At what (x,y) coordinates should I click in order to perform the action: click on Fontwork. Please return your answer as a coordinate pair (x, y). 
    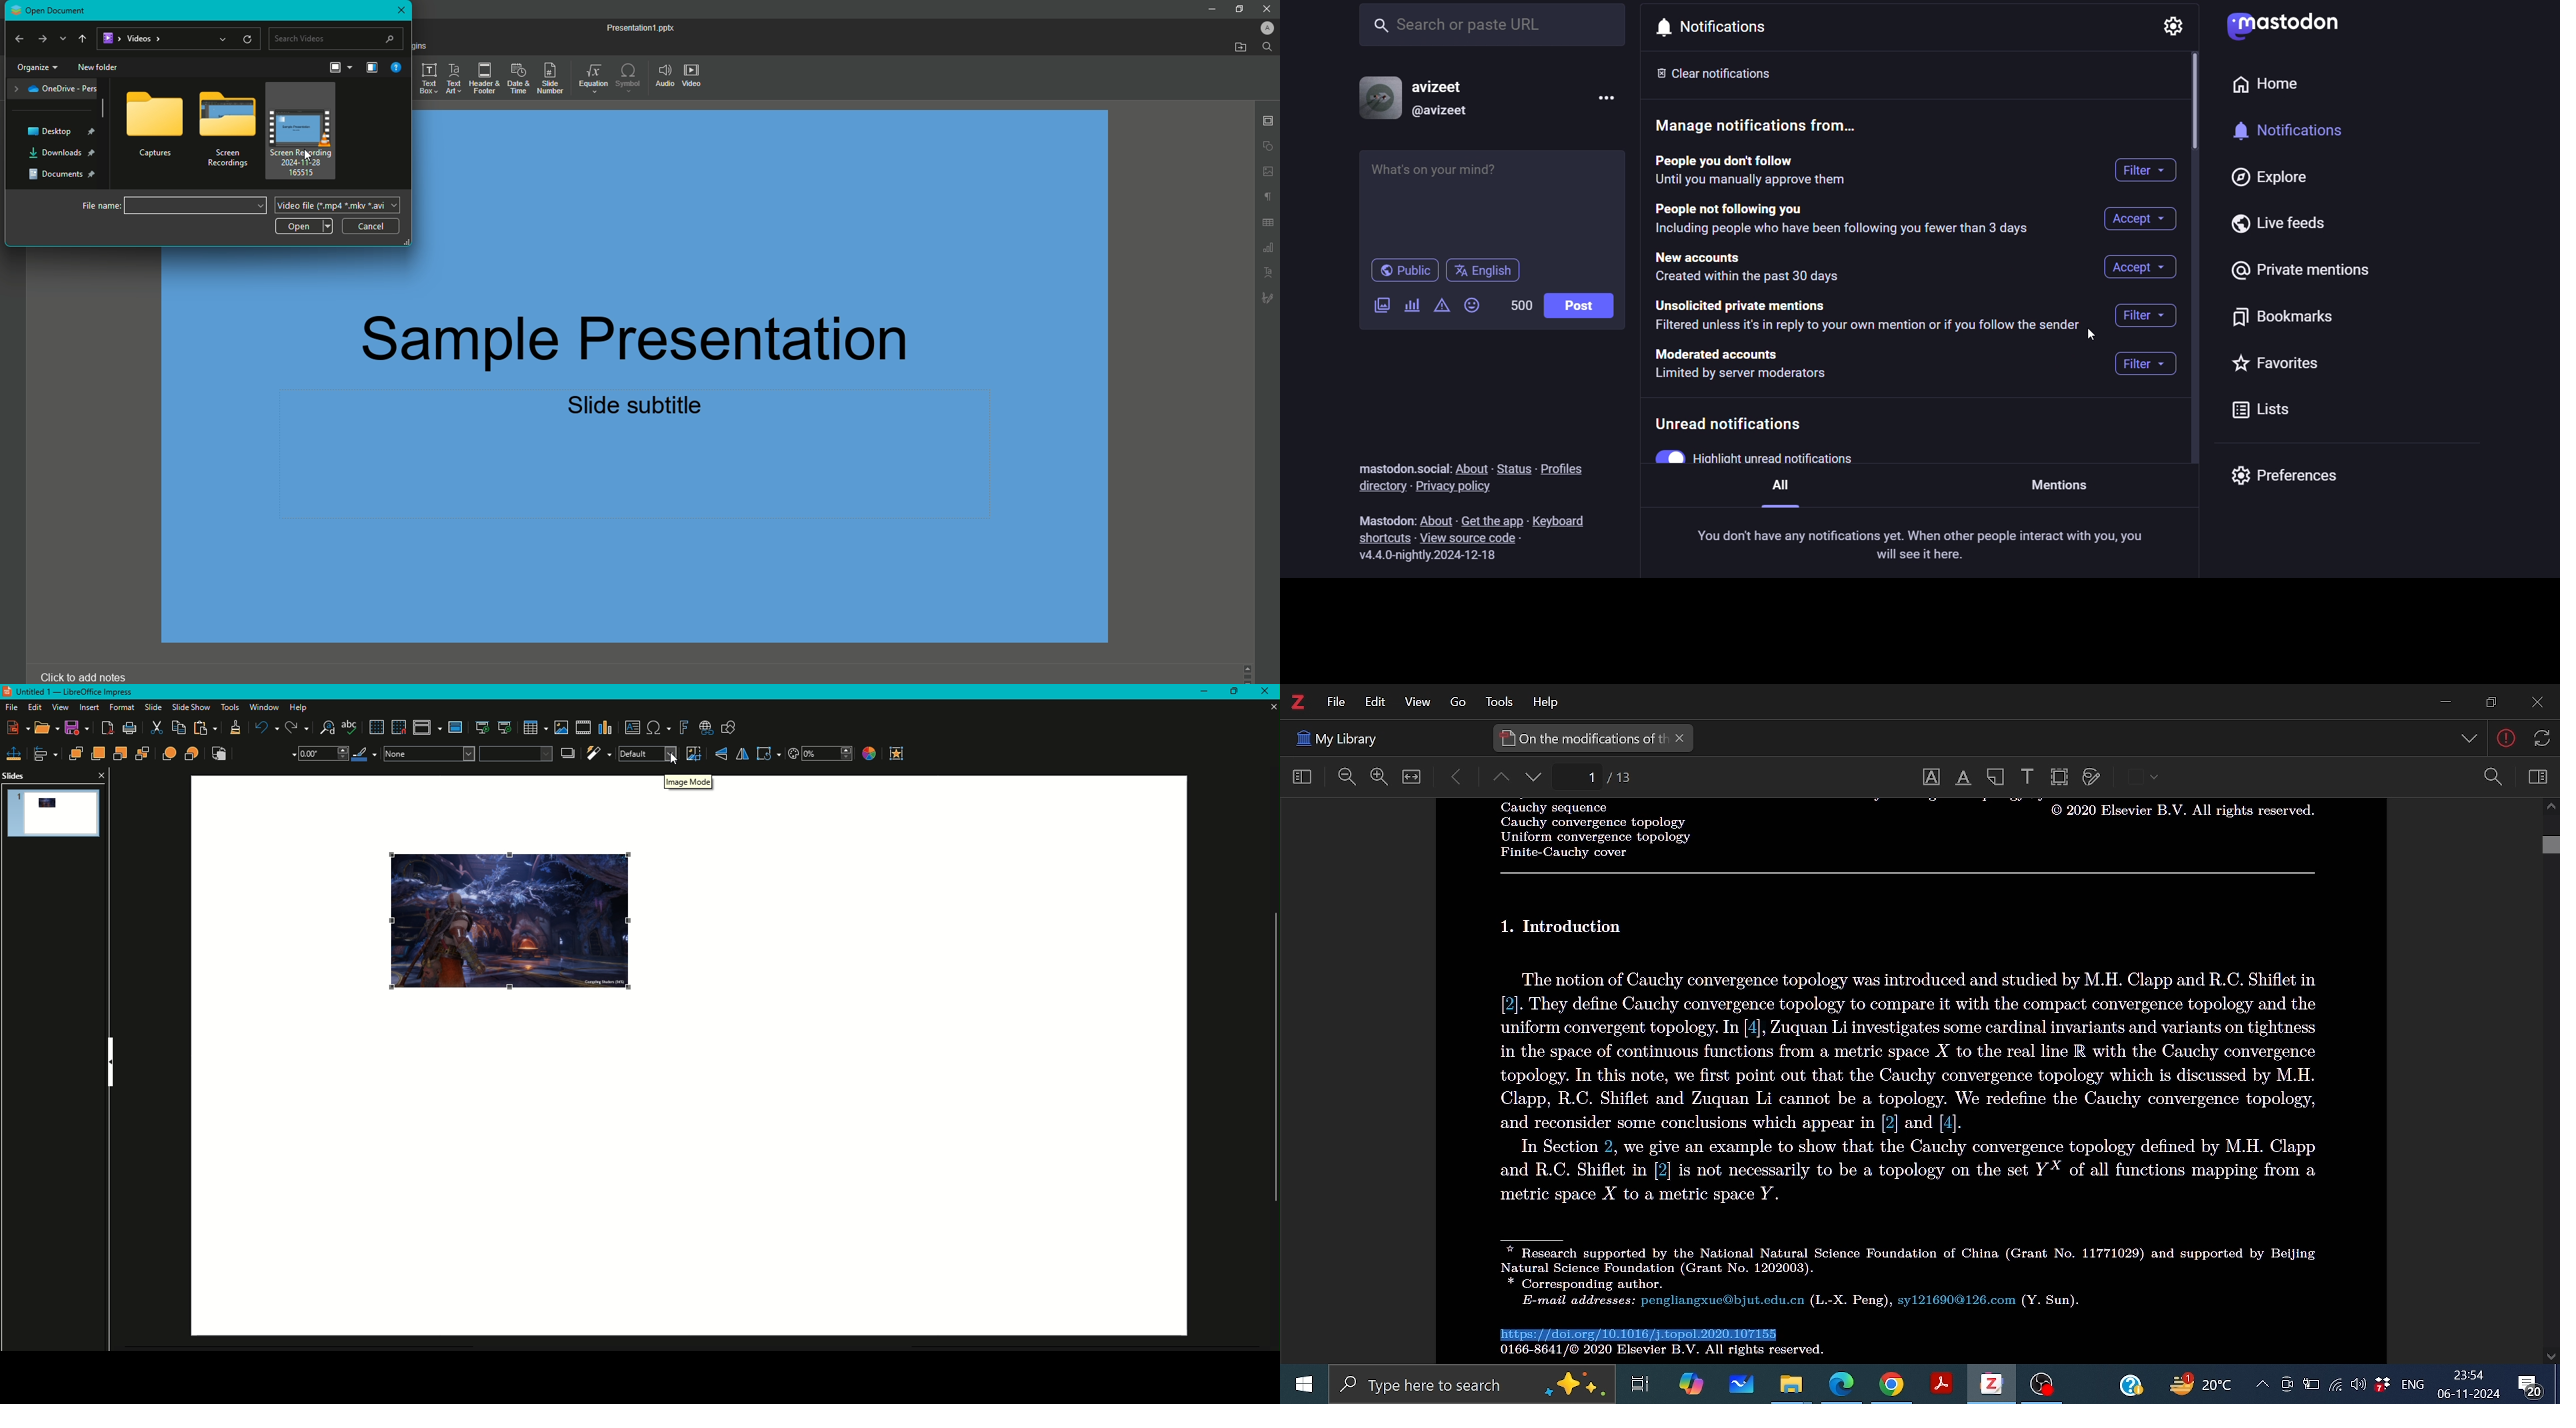
    Looking at the image, I should click on (683, 728).